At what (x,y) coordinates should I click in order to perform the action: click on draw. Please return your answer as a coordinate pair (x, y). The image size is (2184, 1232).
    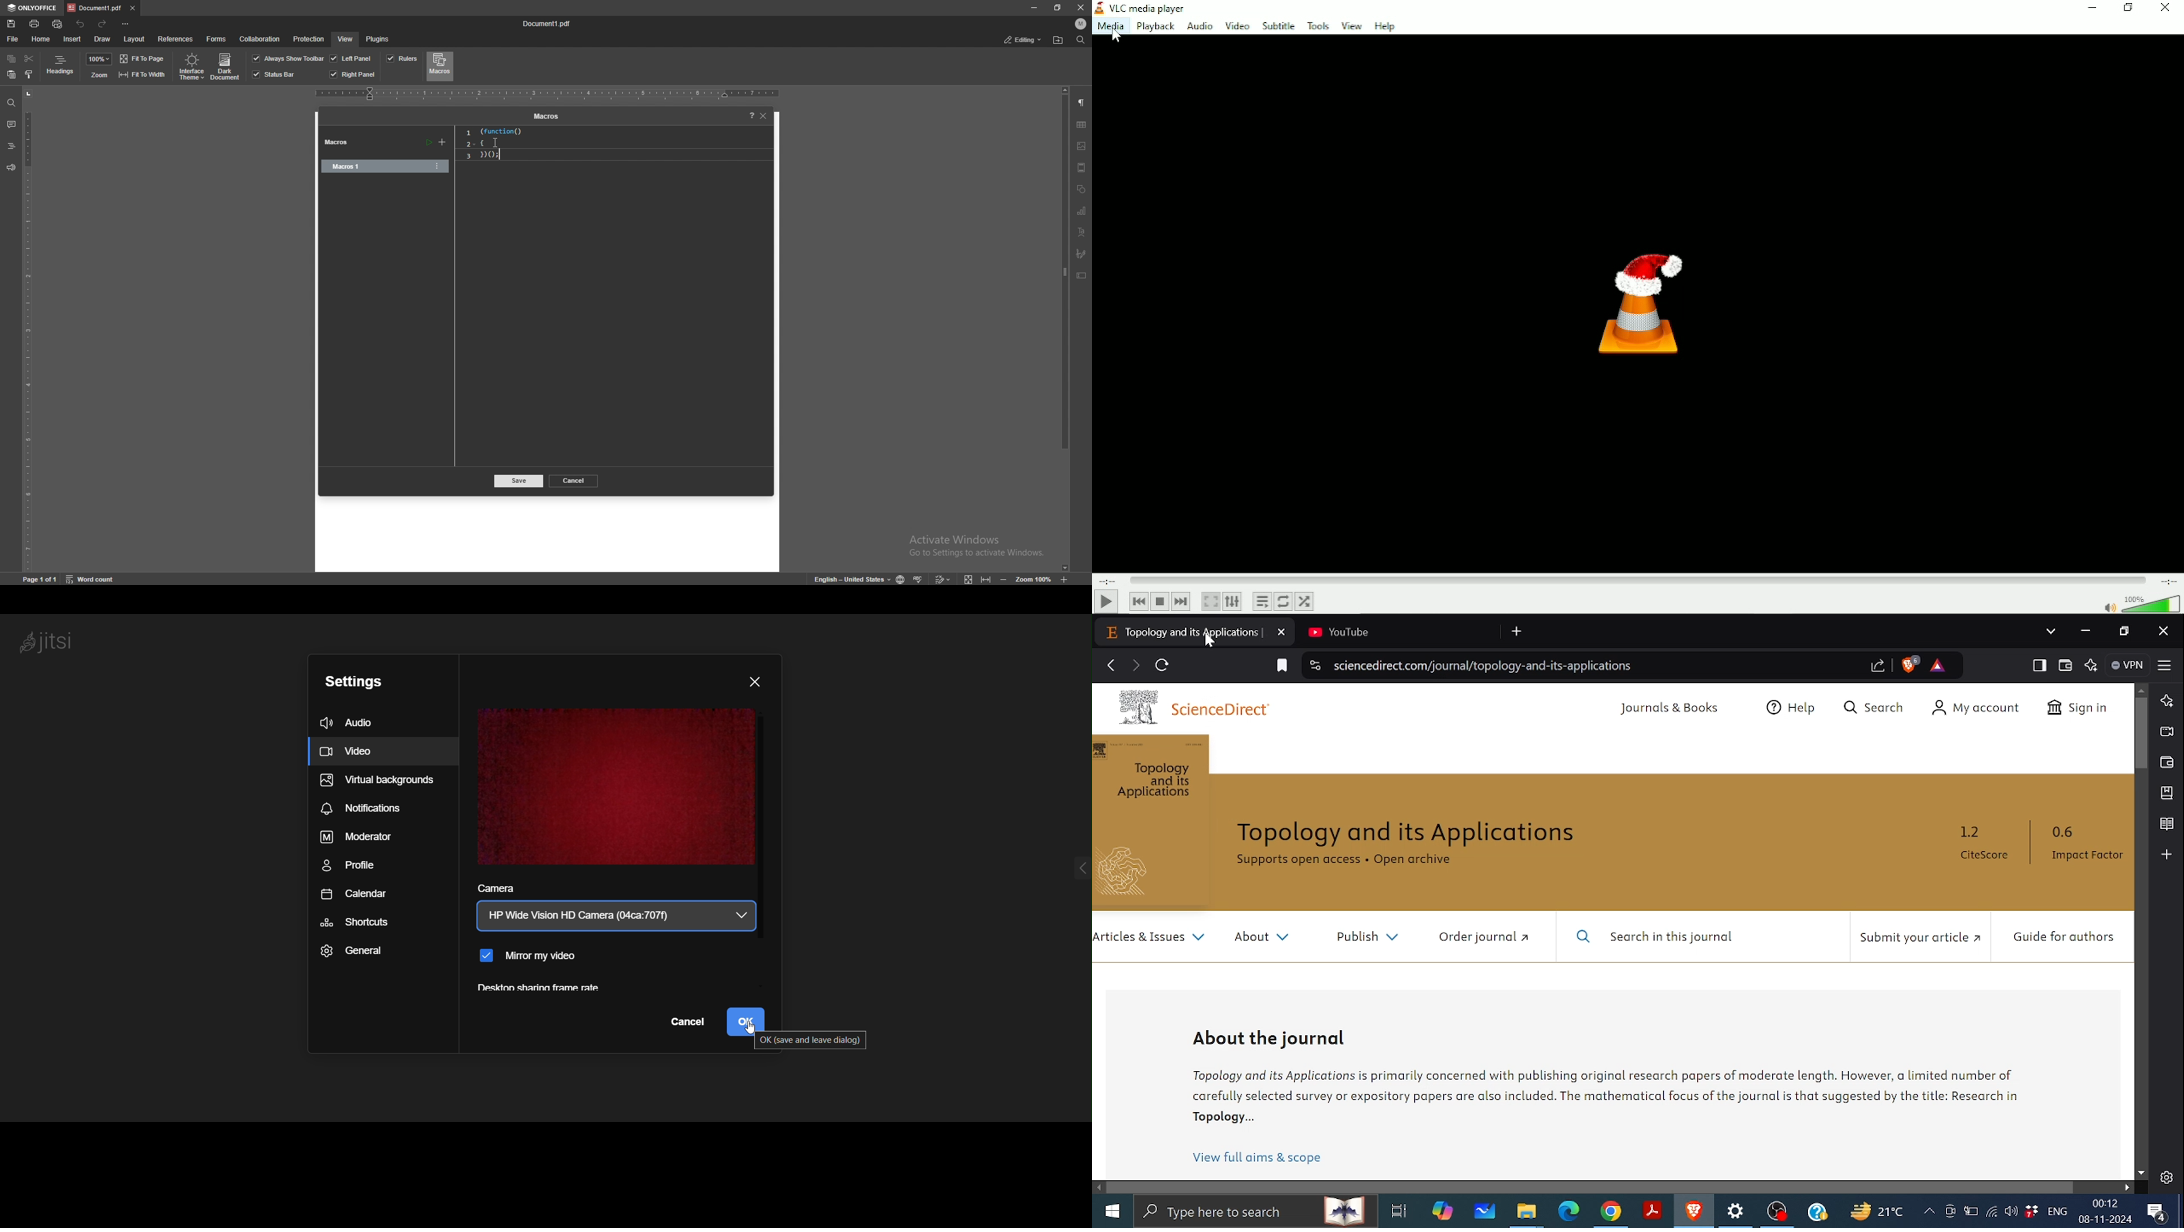
    Looking at the image, I should click on (104, 38).